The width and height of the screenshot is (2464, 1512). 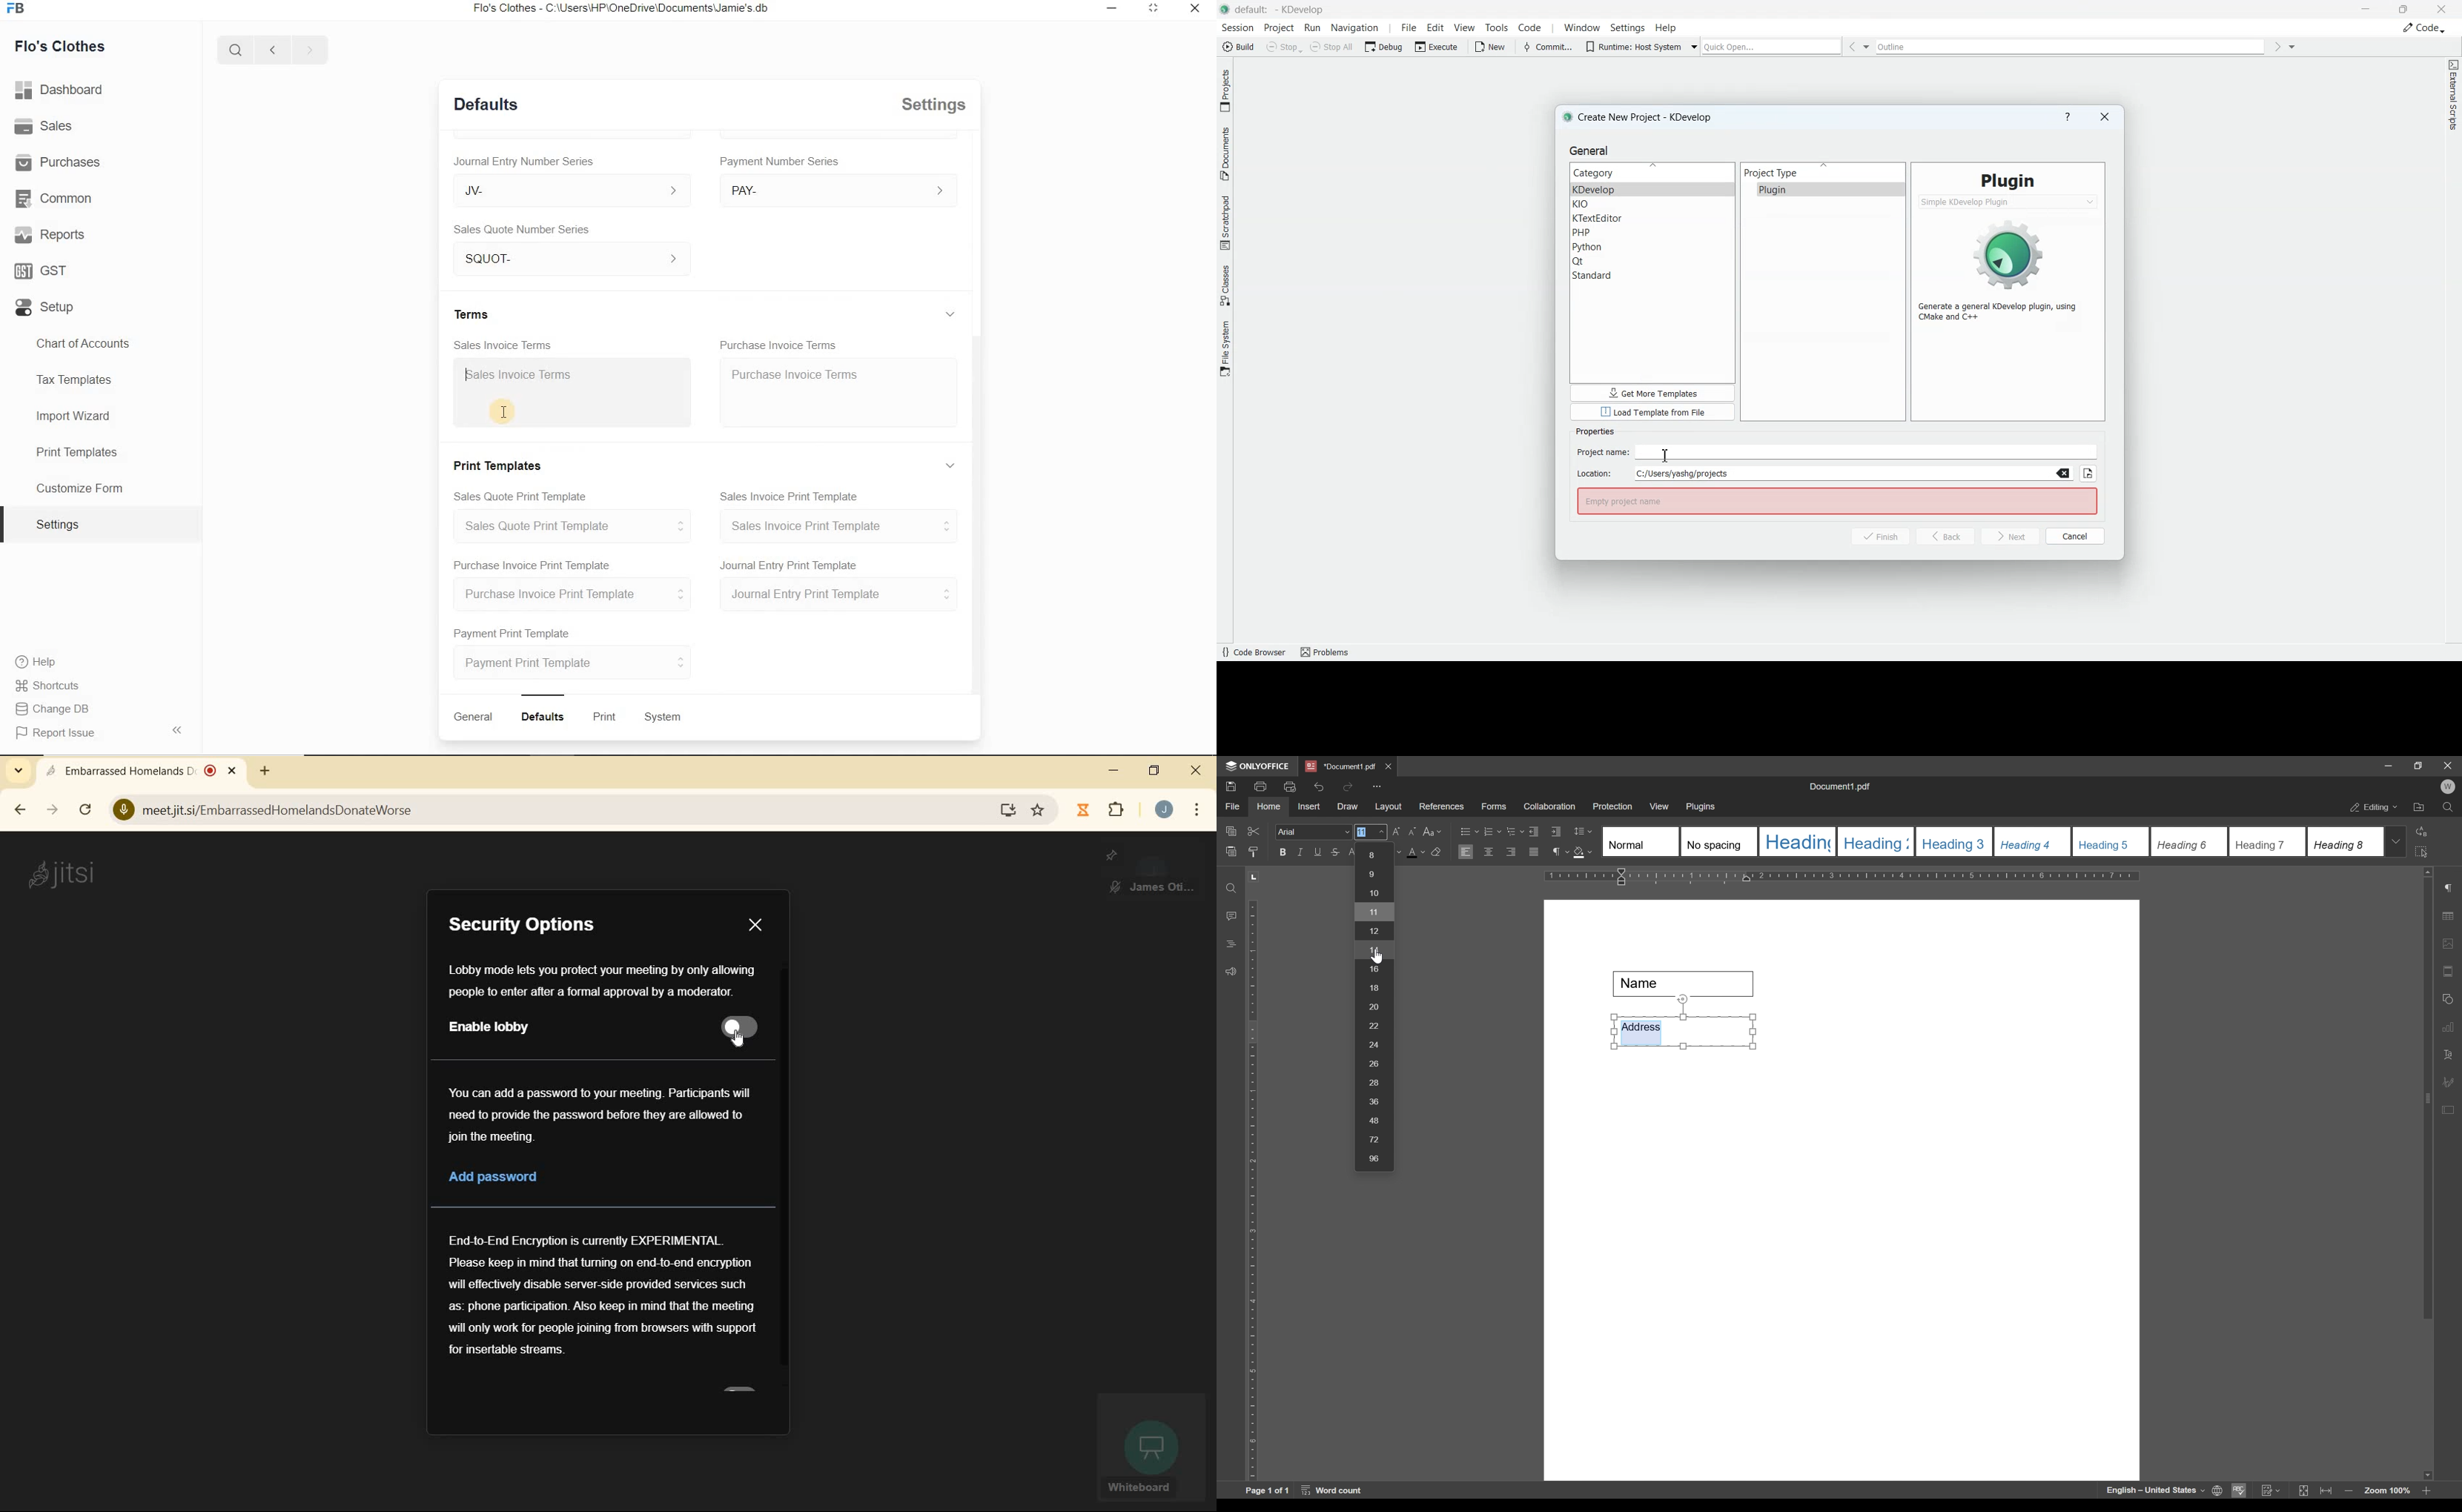 What do you see at coordinates (514, 634) in the screenshot?
I see `Payment Print Template` at bounding box center [514, 634].